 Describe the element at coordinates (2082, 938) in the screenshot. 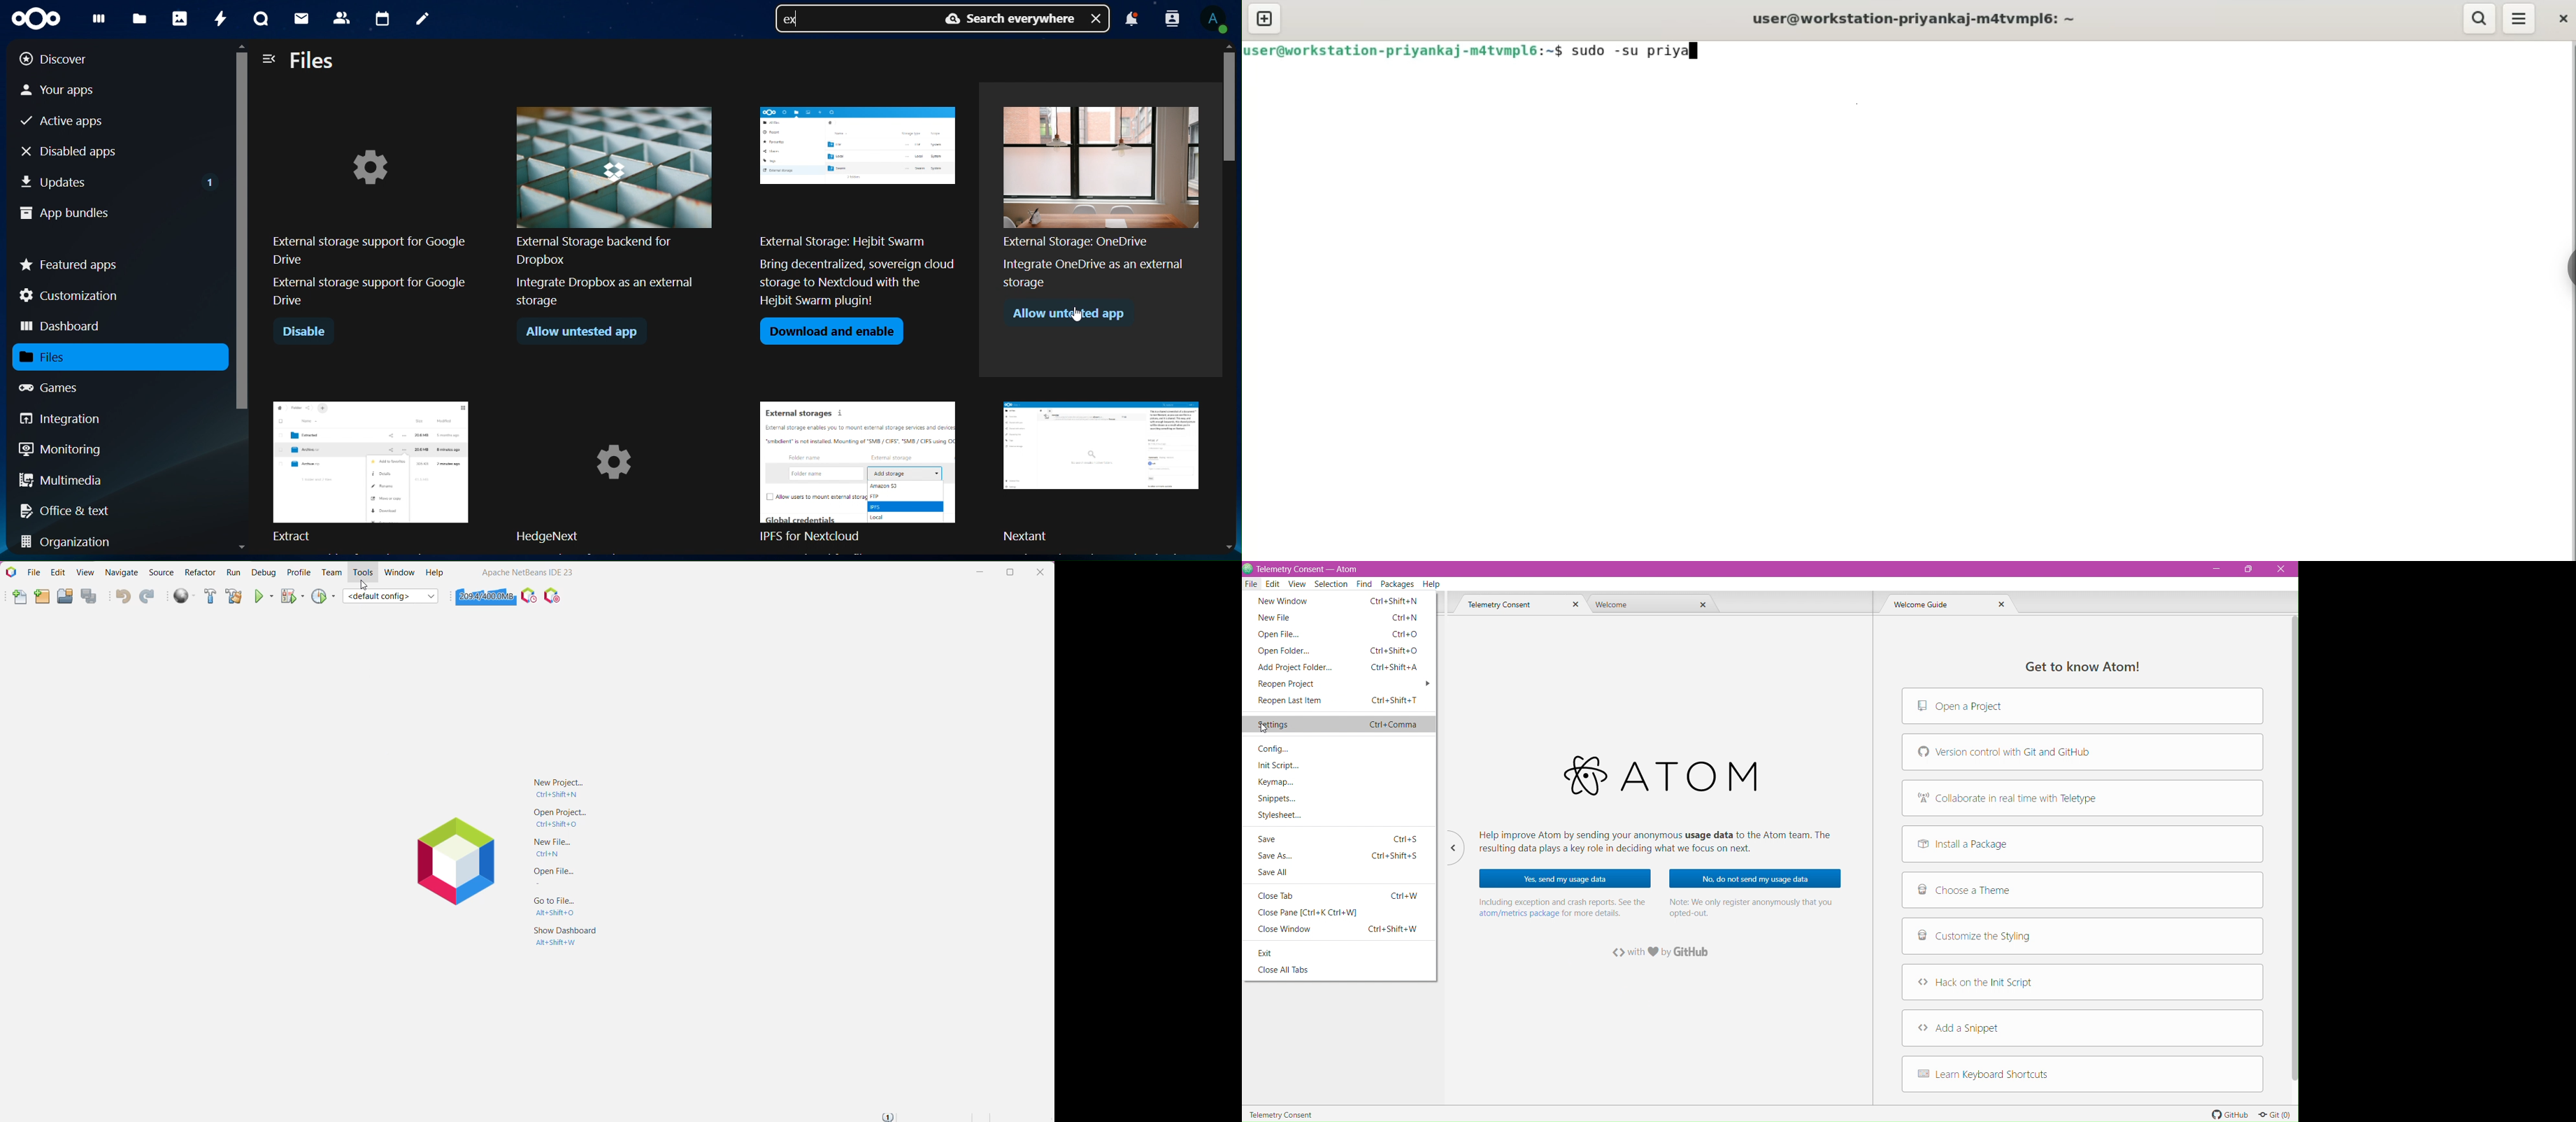

I see `Customize the Styling` at that location.